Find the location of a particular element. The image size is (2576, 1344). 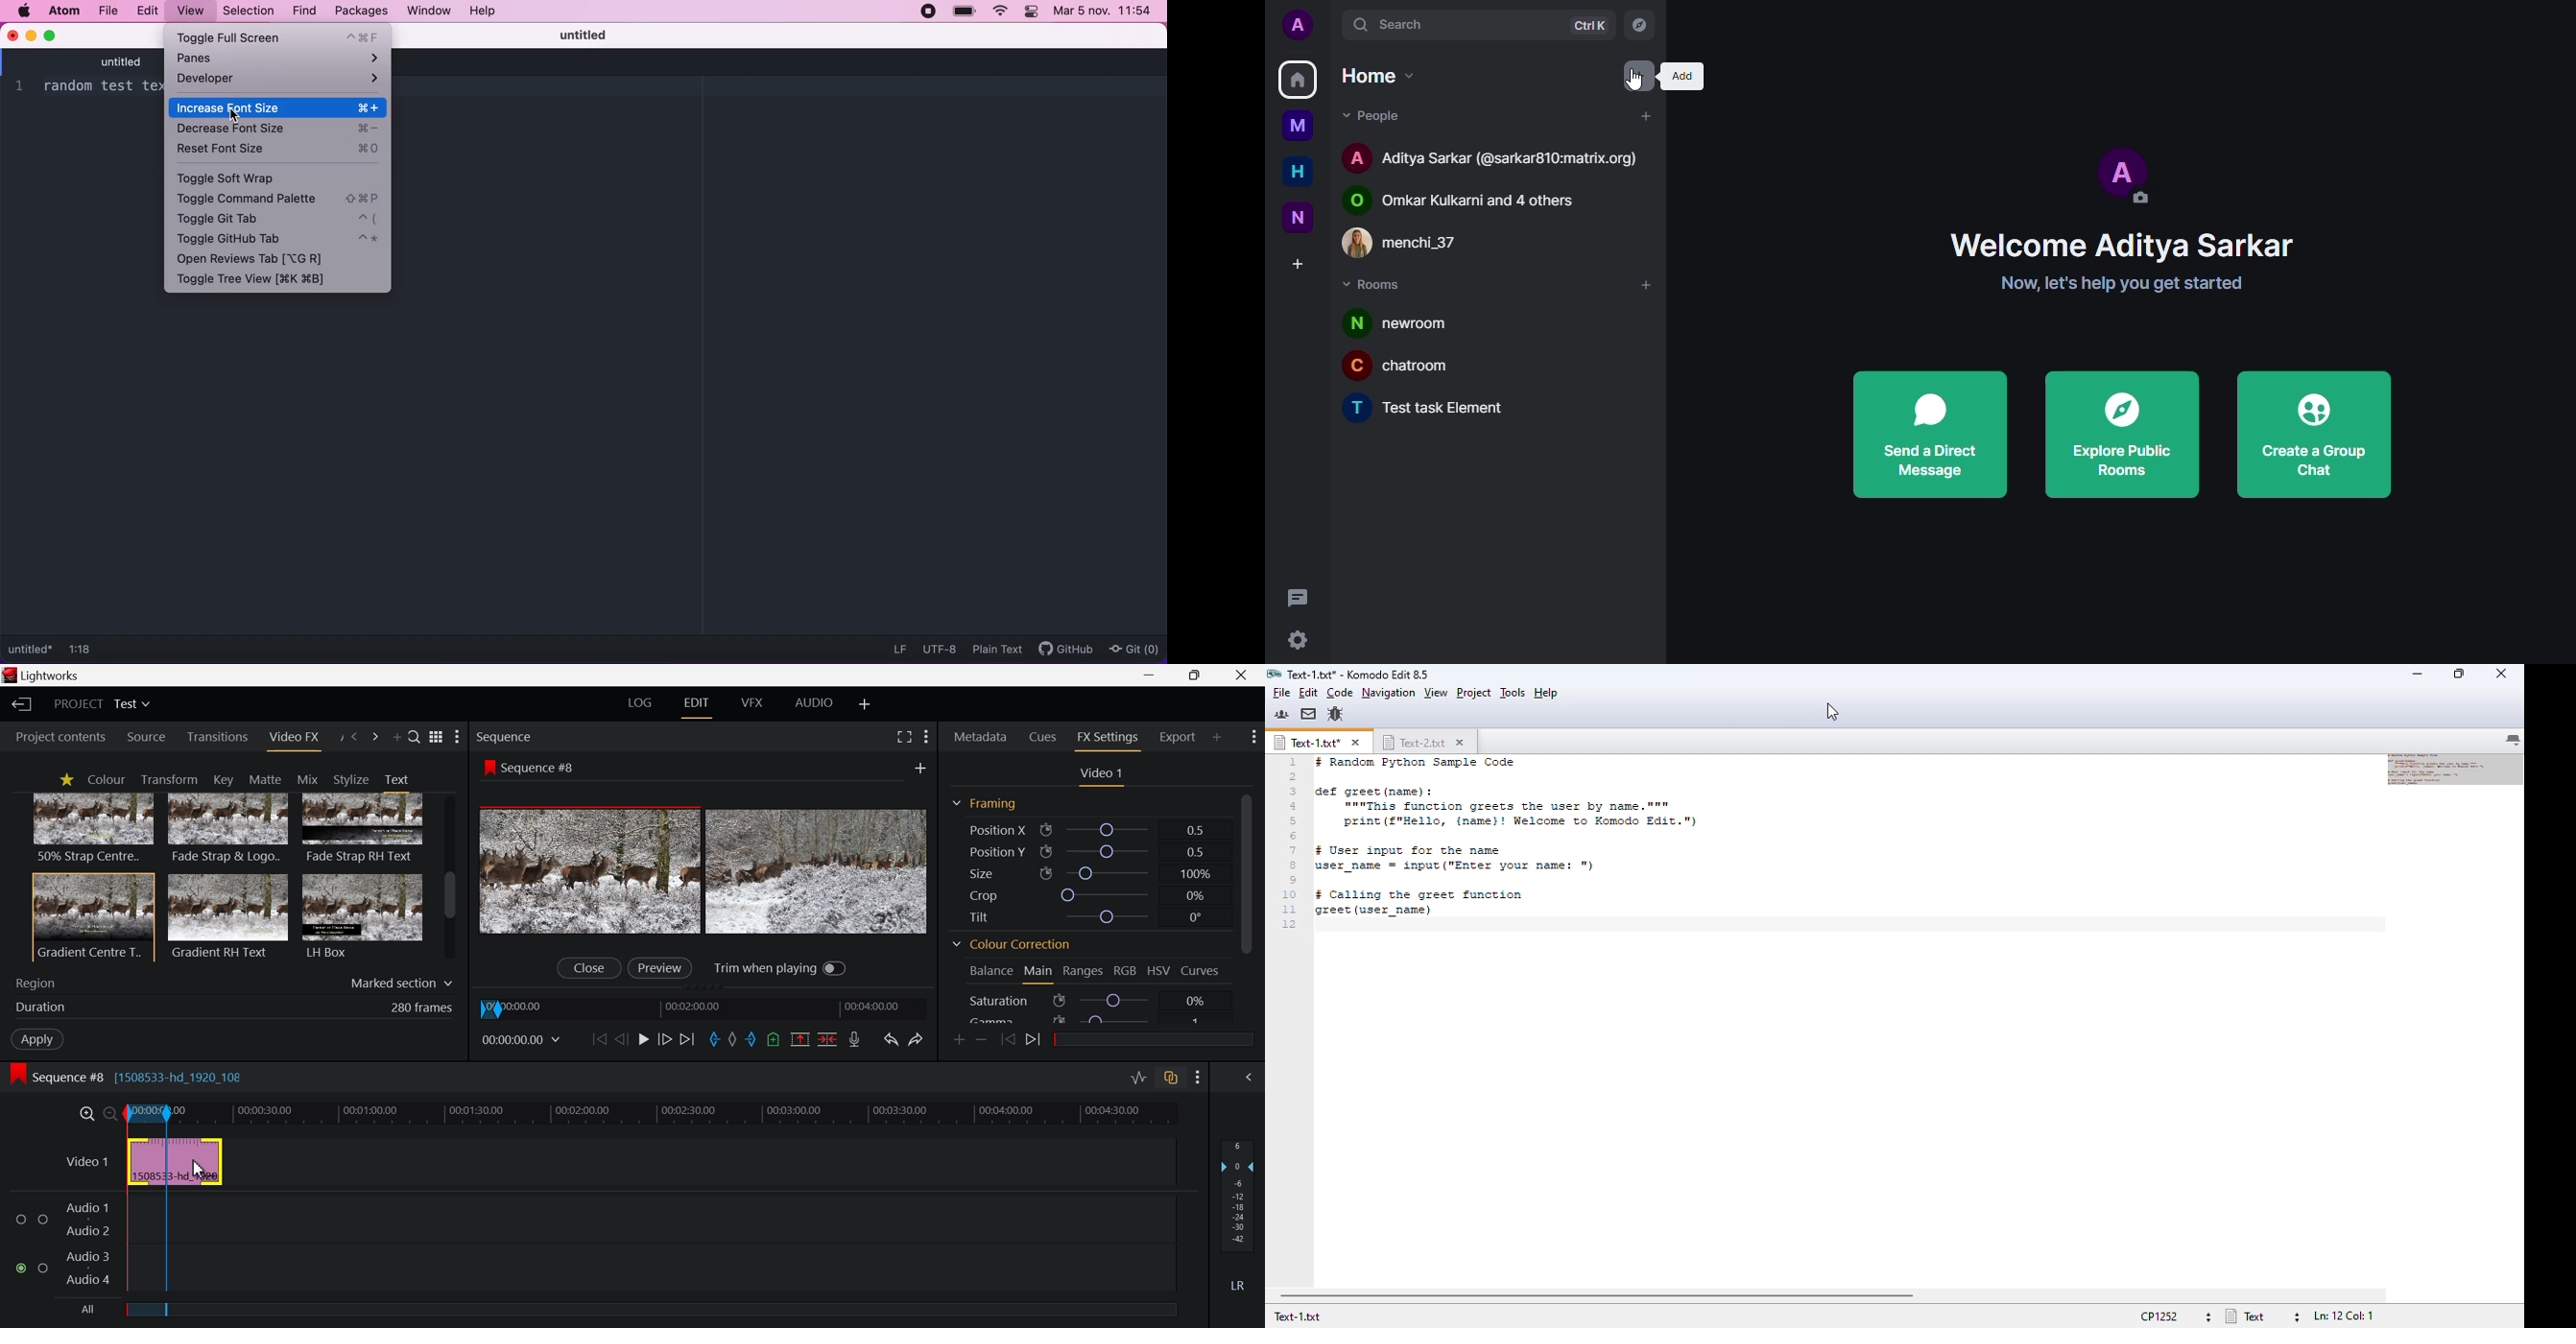

Delete/Cut is located at coordinates (828, 1041).